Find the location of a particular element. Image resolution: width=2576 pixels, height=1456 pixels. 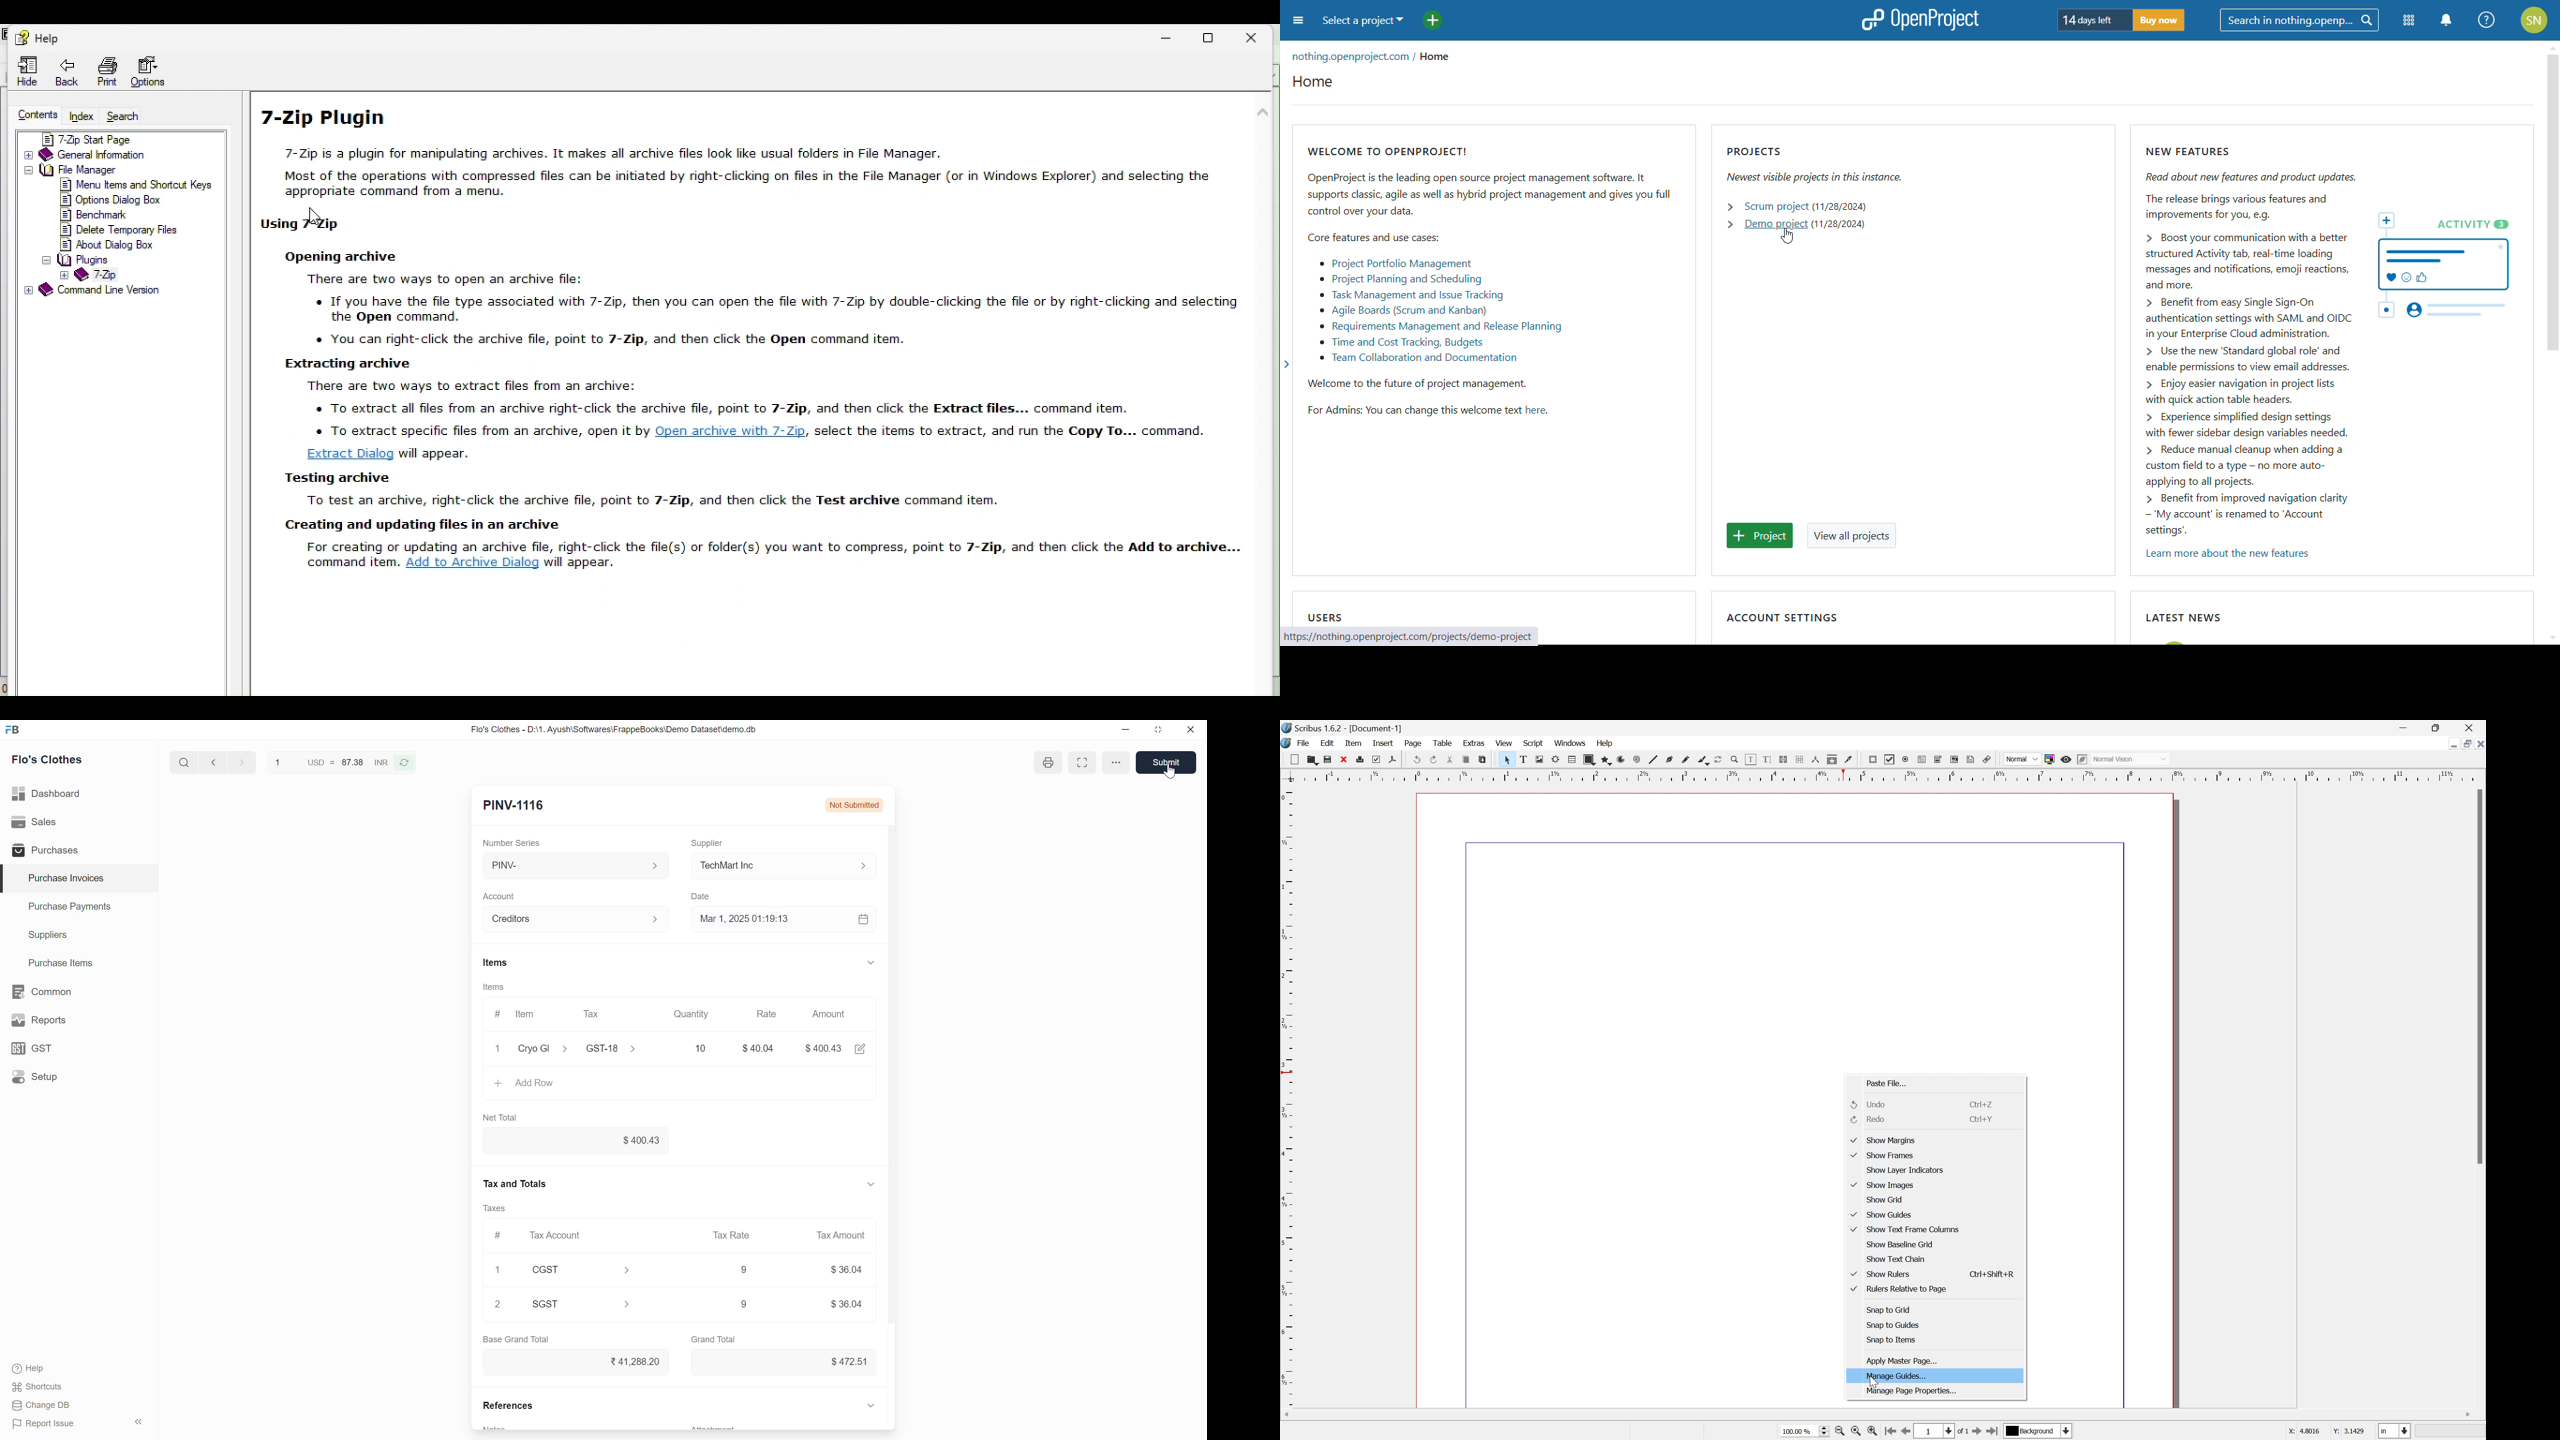

show layer indicators is located at coordinates (1906, 1170).